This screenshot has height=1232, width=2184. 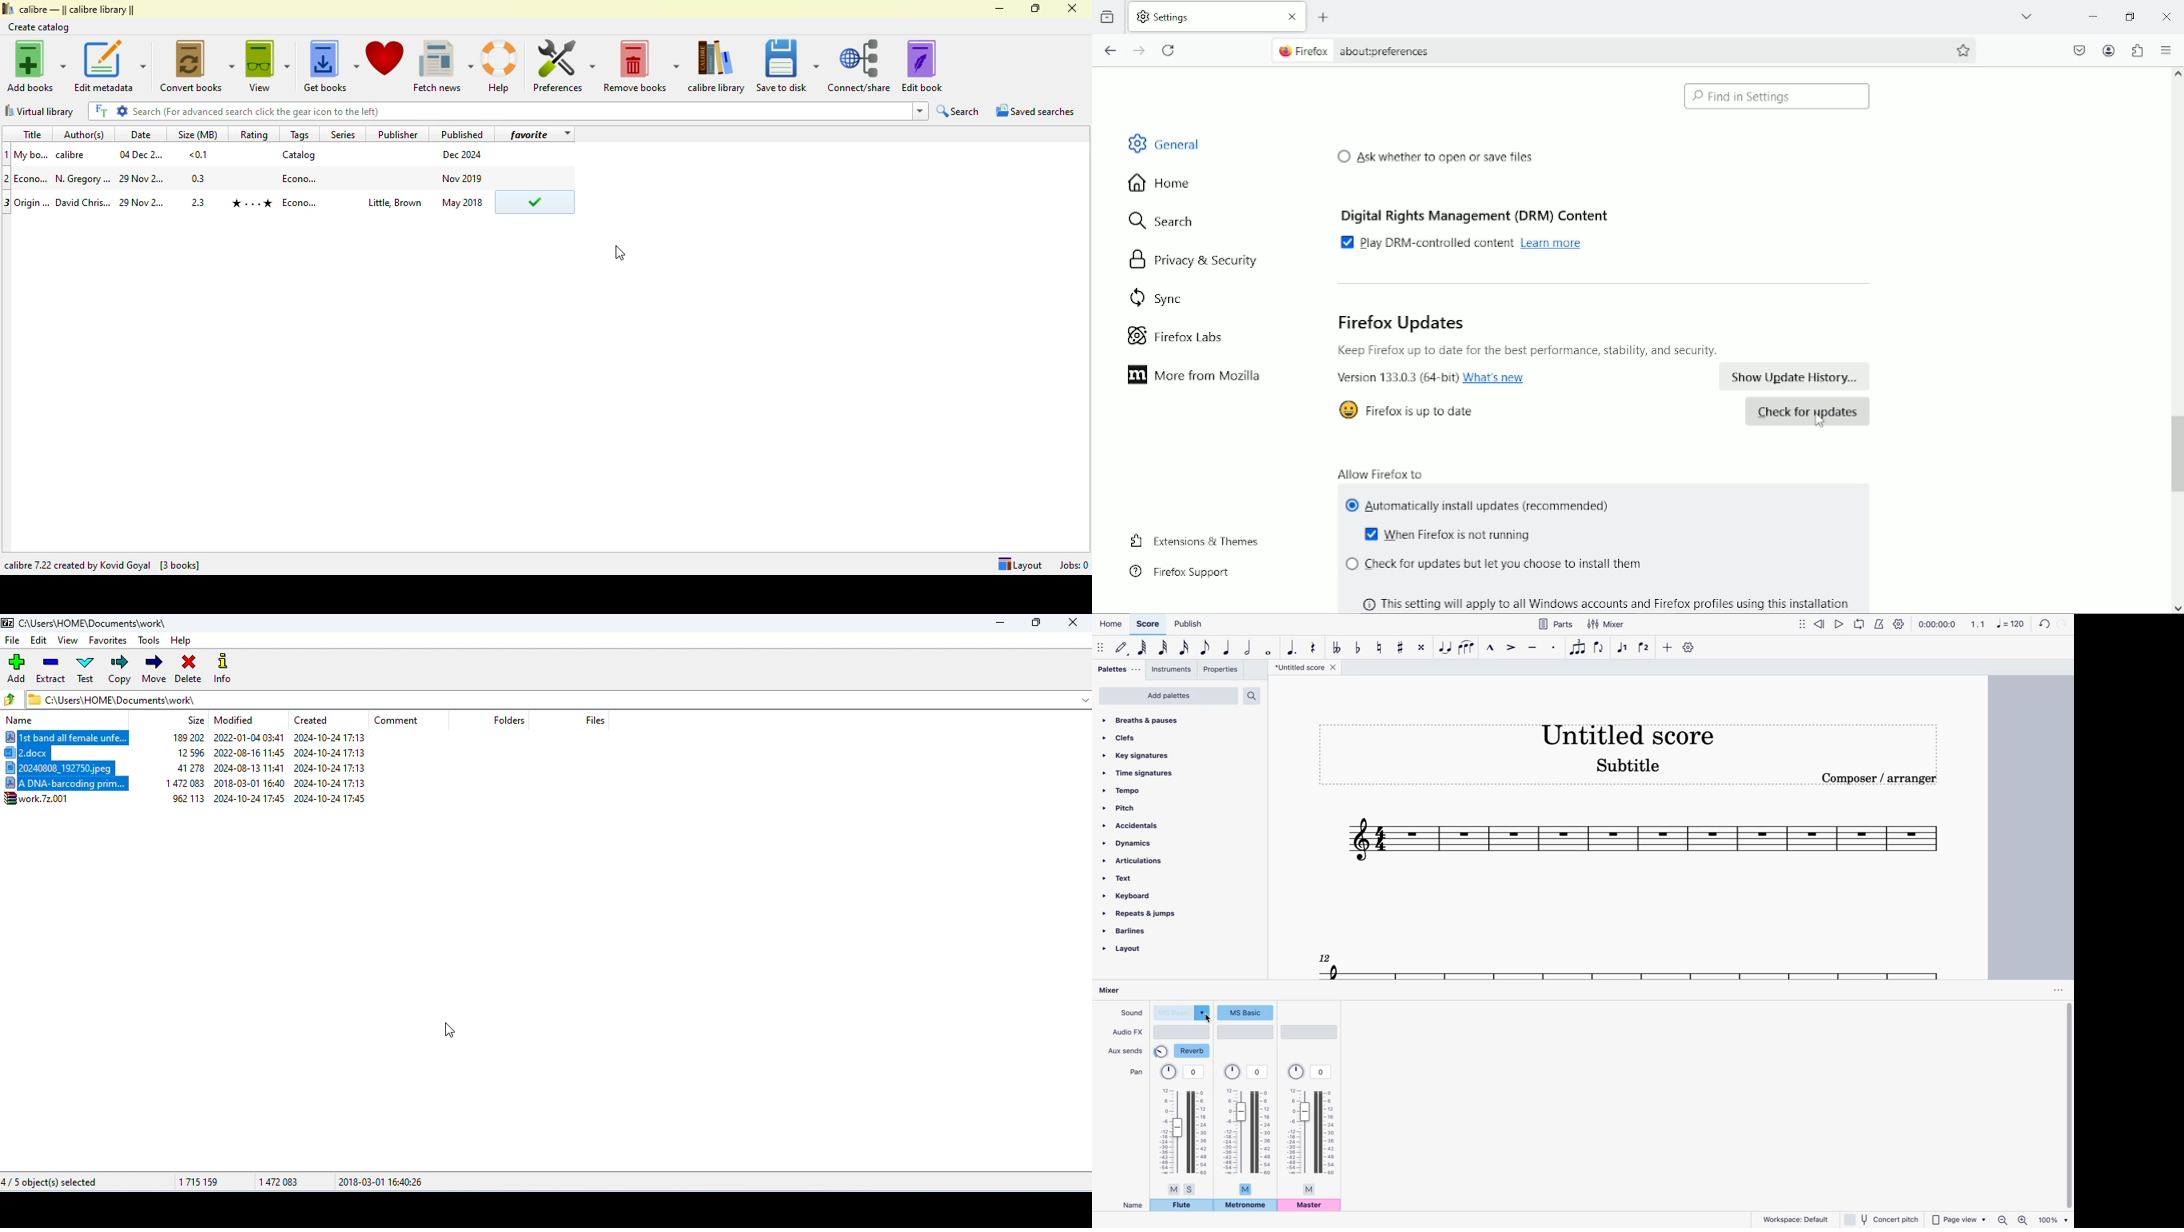 I want to click on maximize, so click(x=1036, y=8).